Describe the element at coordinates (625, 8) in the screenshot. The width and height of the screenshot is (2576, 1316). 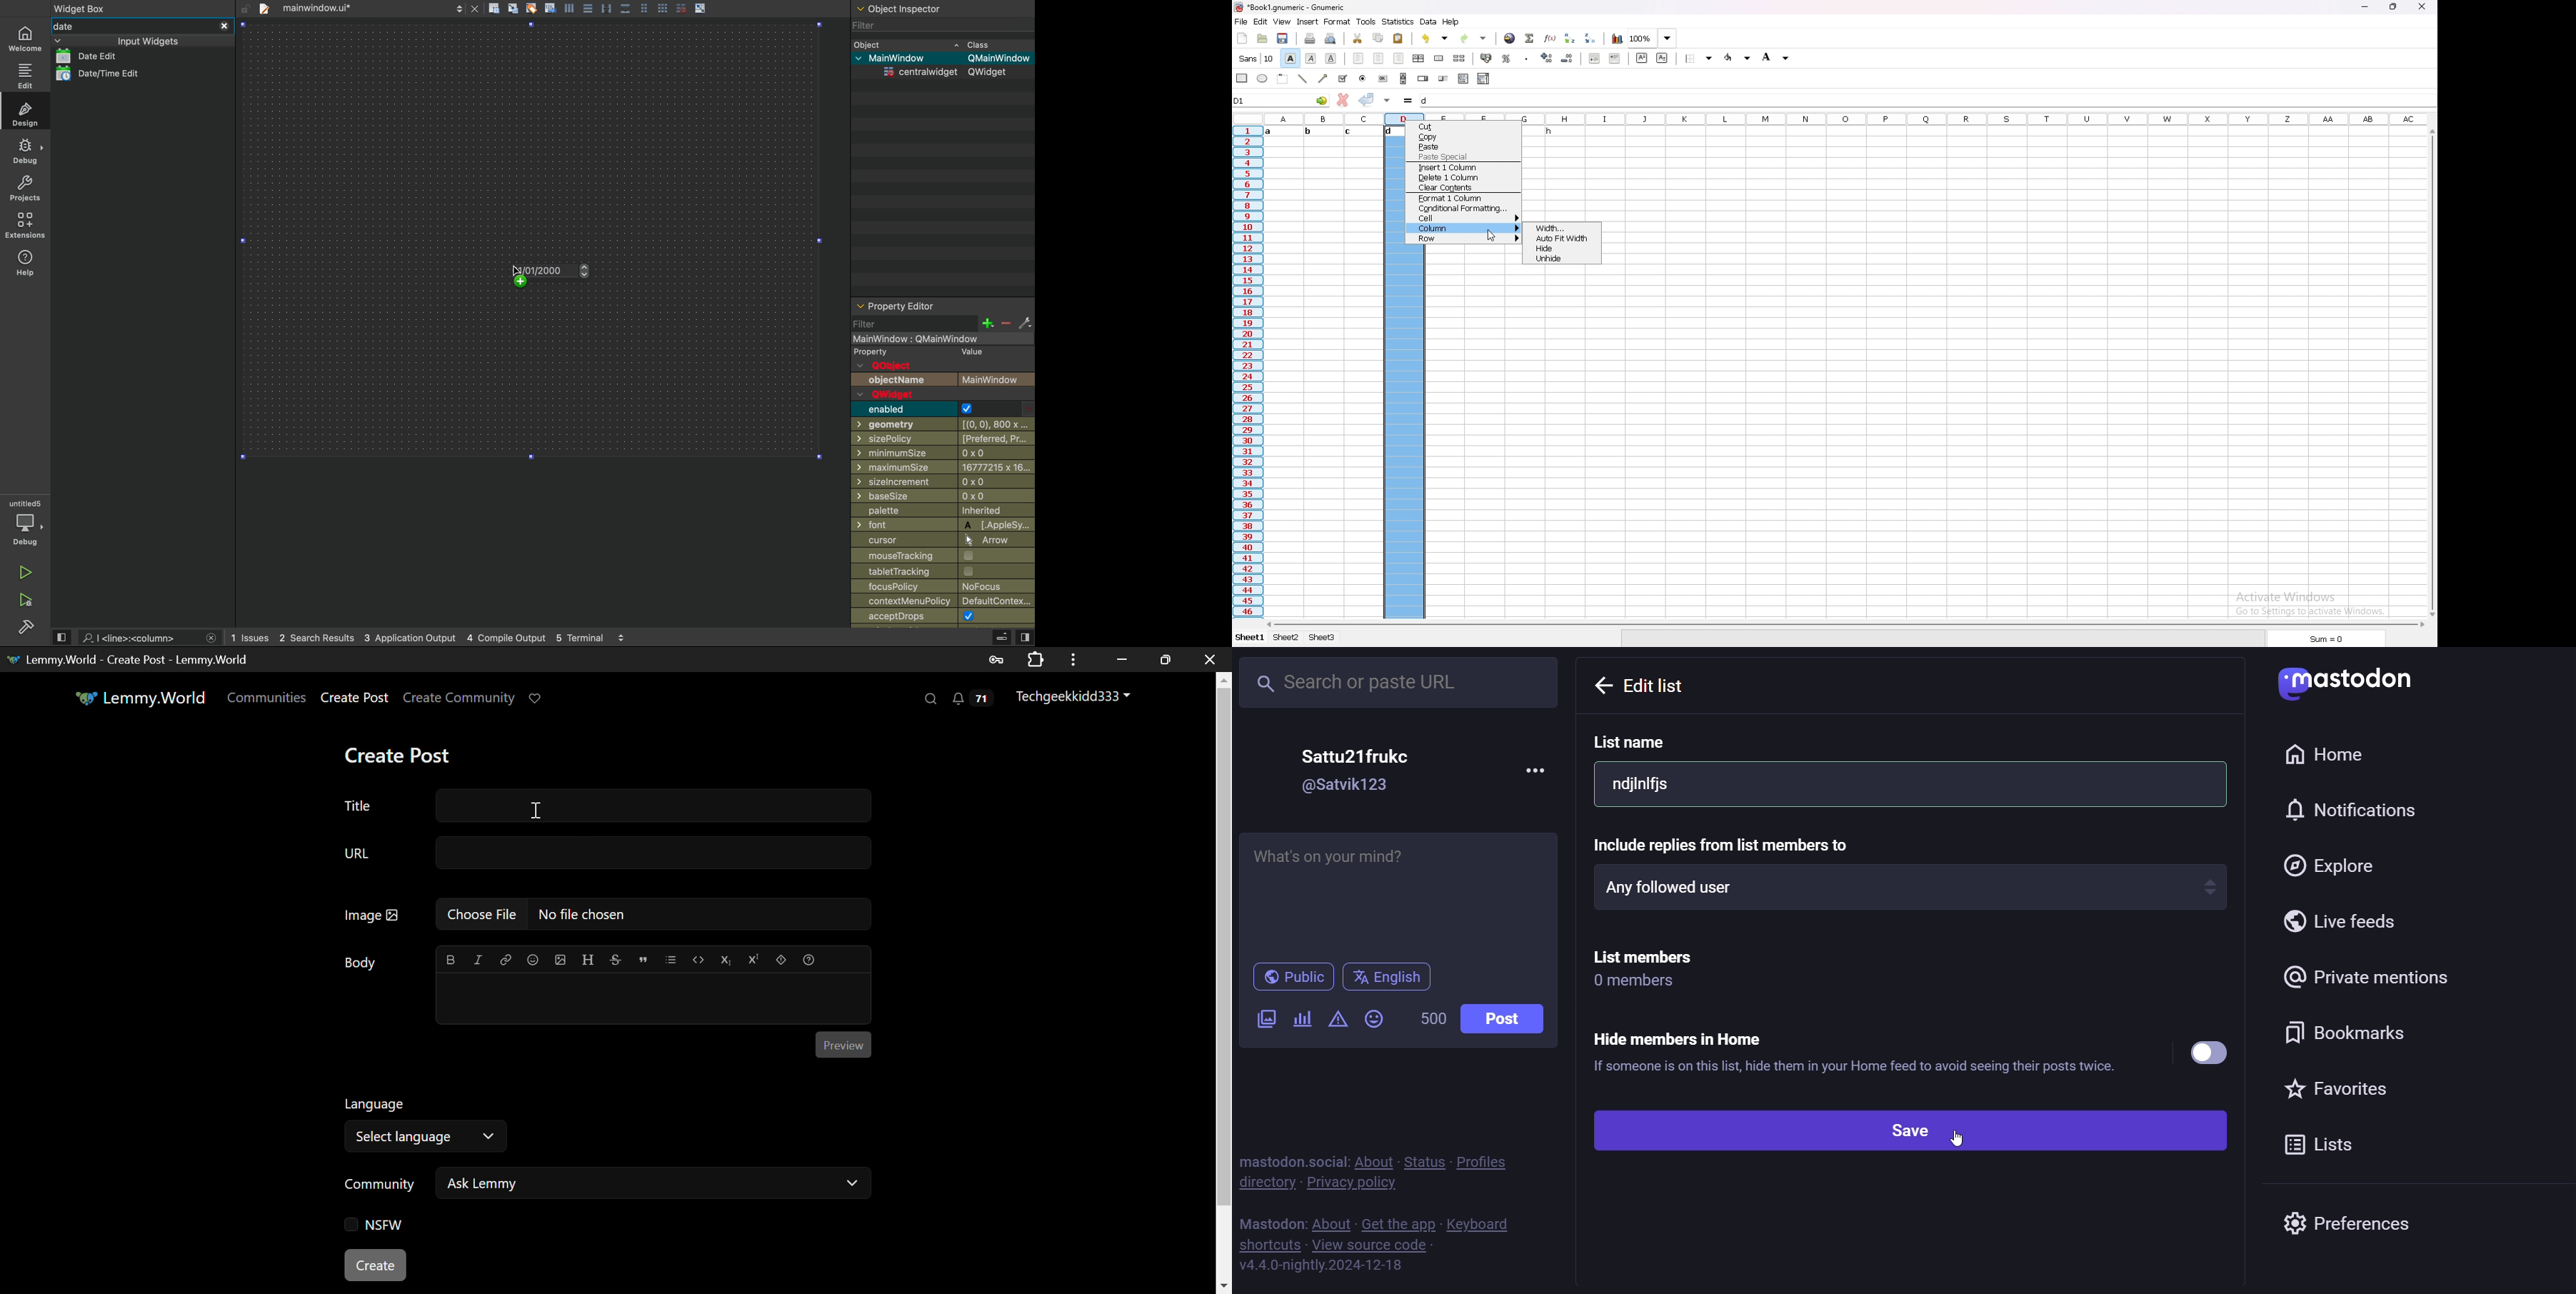
I see `distribute vertically` at that location.